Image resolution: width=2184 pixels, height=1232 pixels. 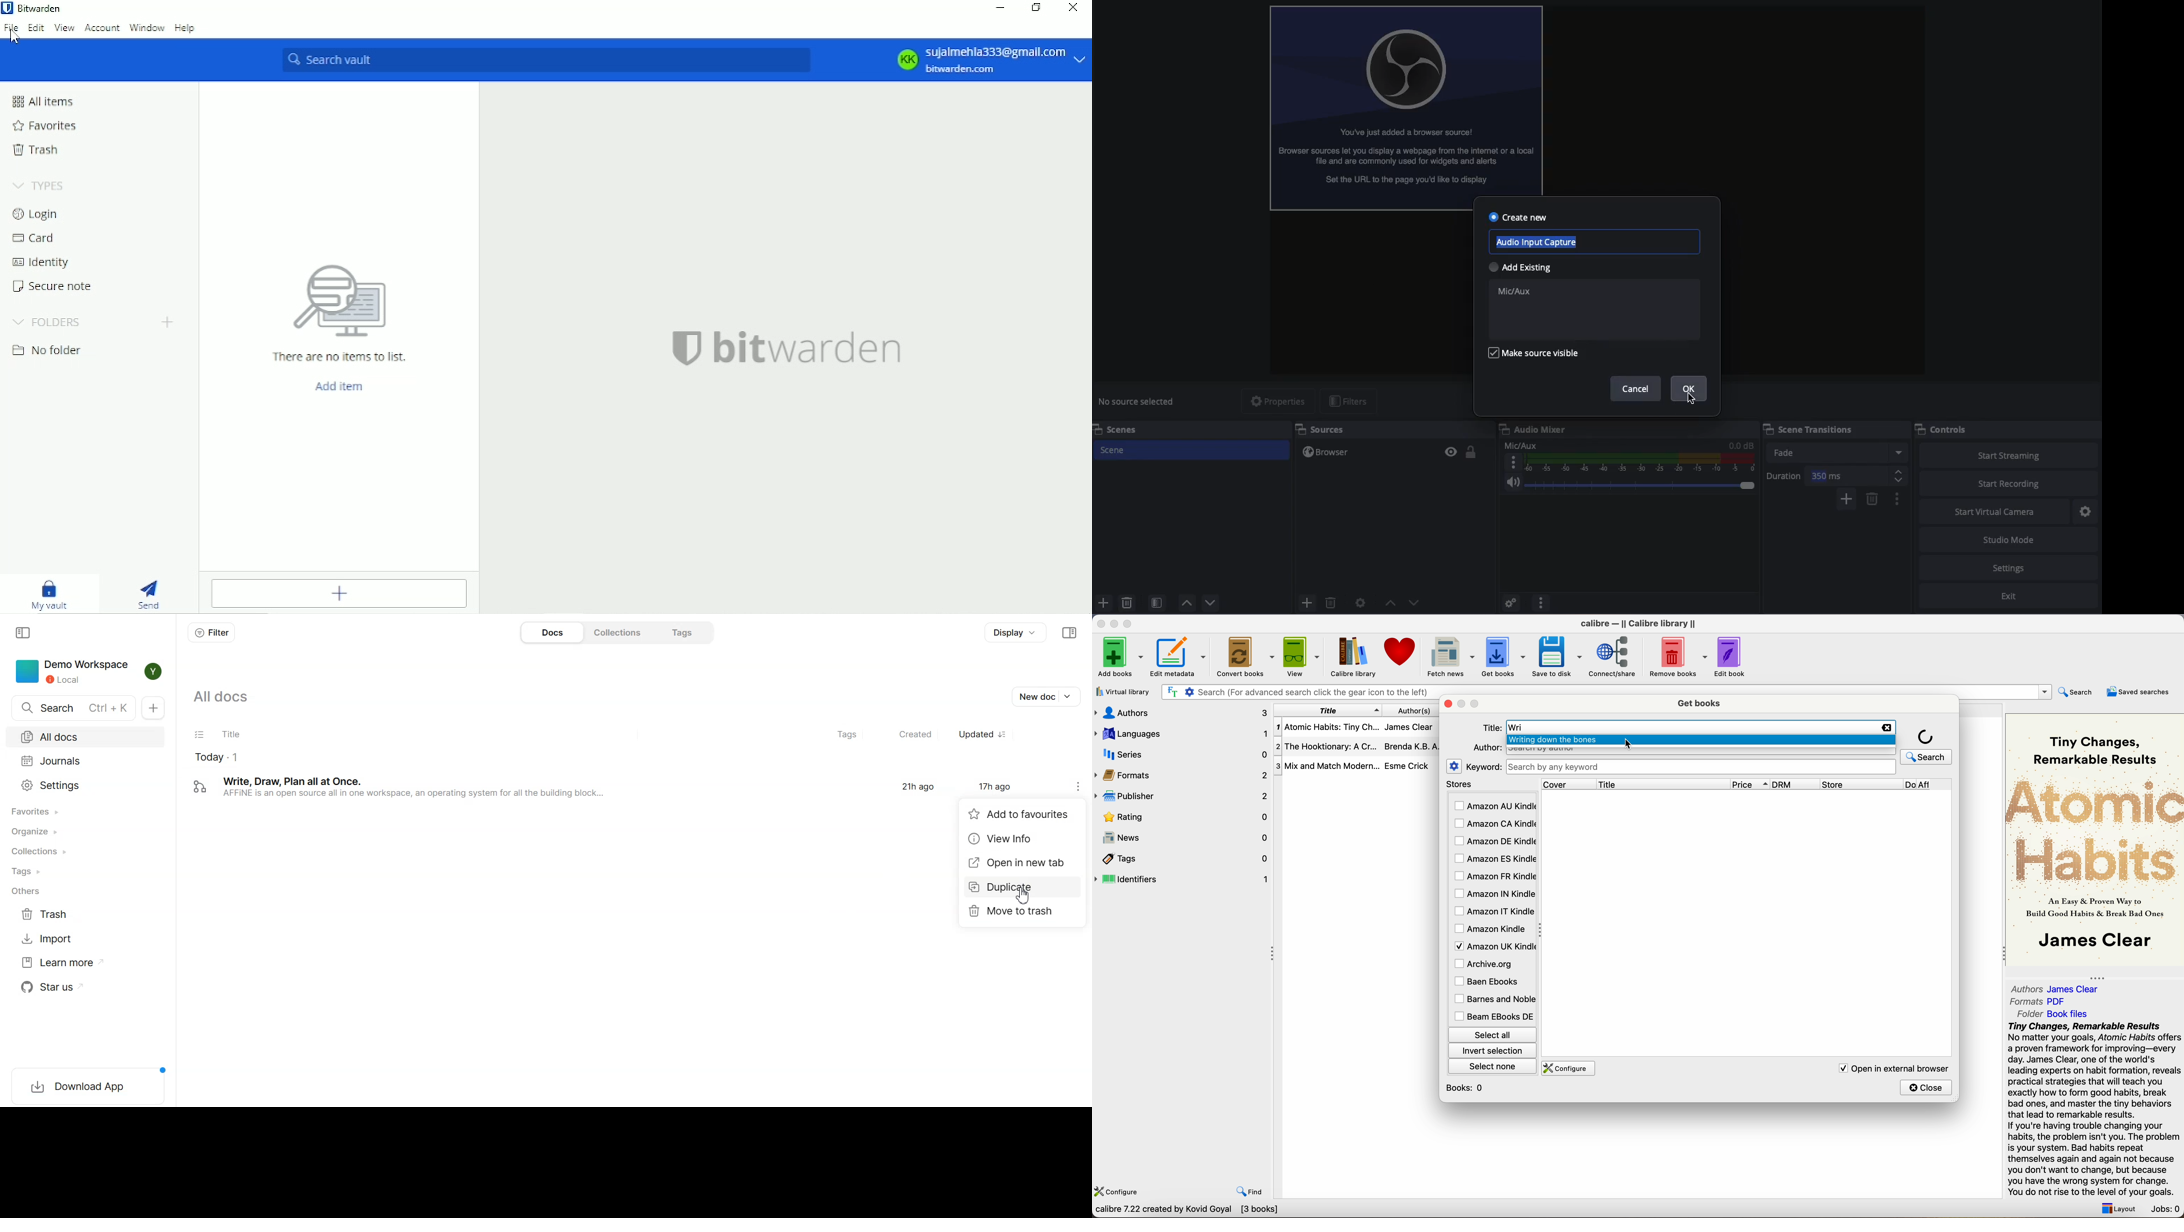 I want to click on Authors James Clear, so click(x=2055, y=990).